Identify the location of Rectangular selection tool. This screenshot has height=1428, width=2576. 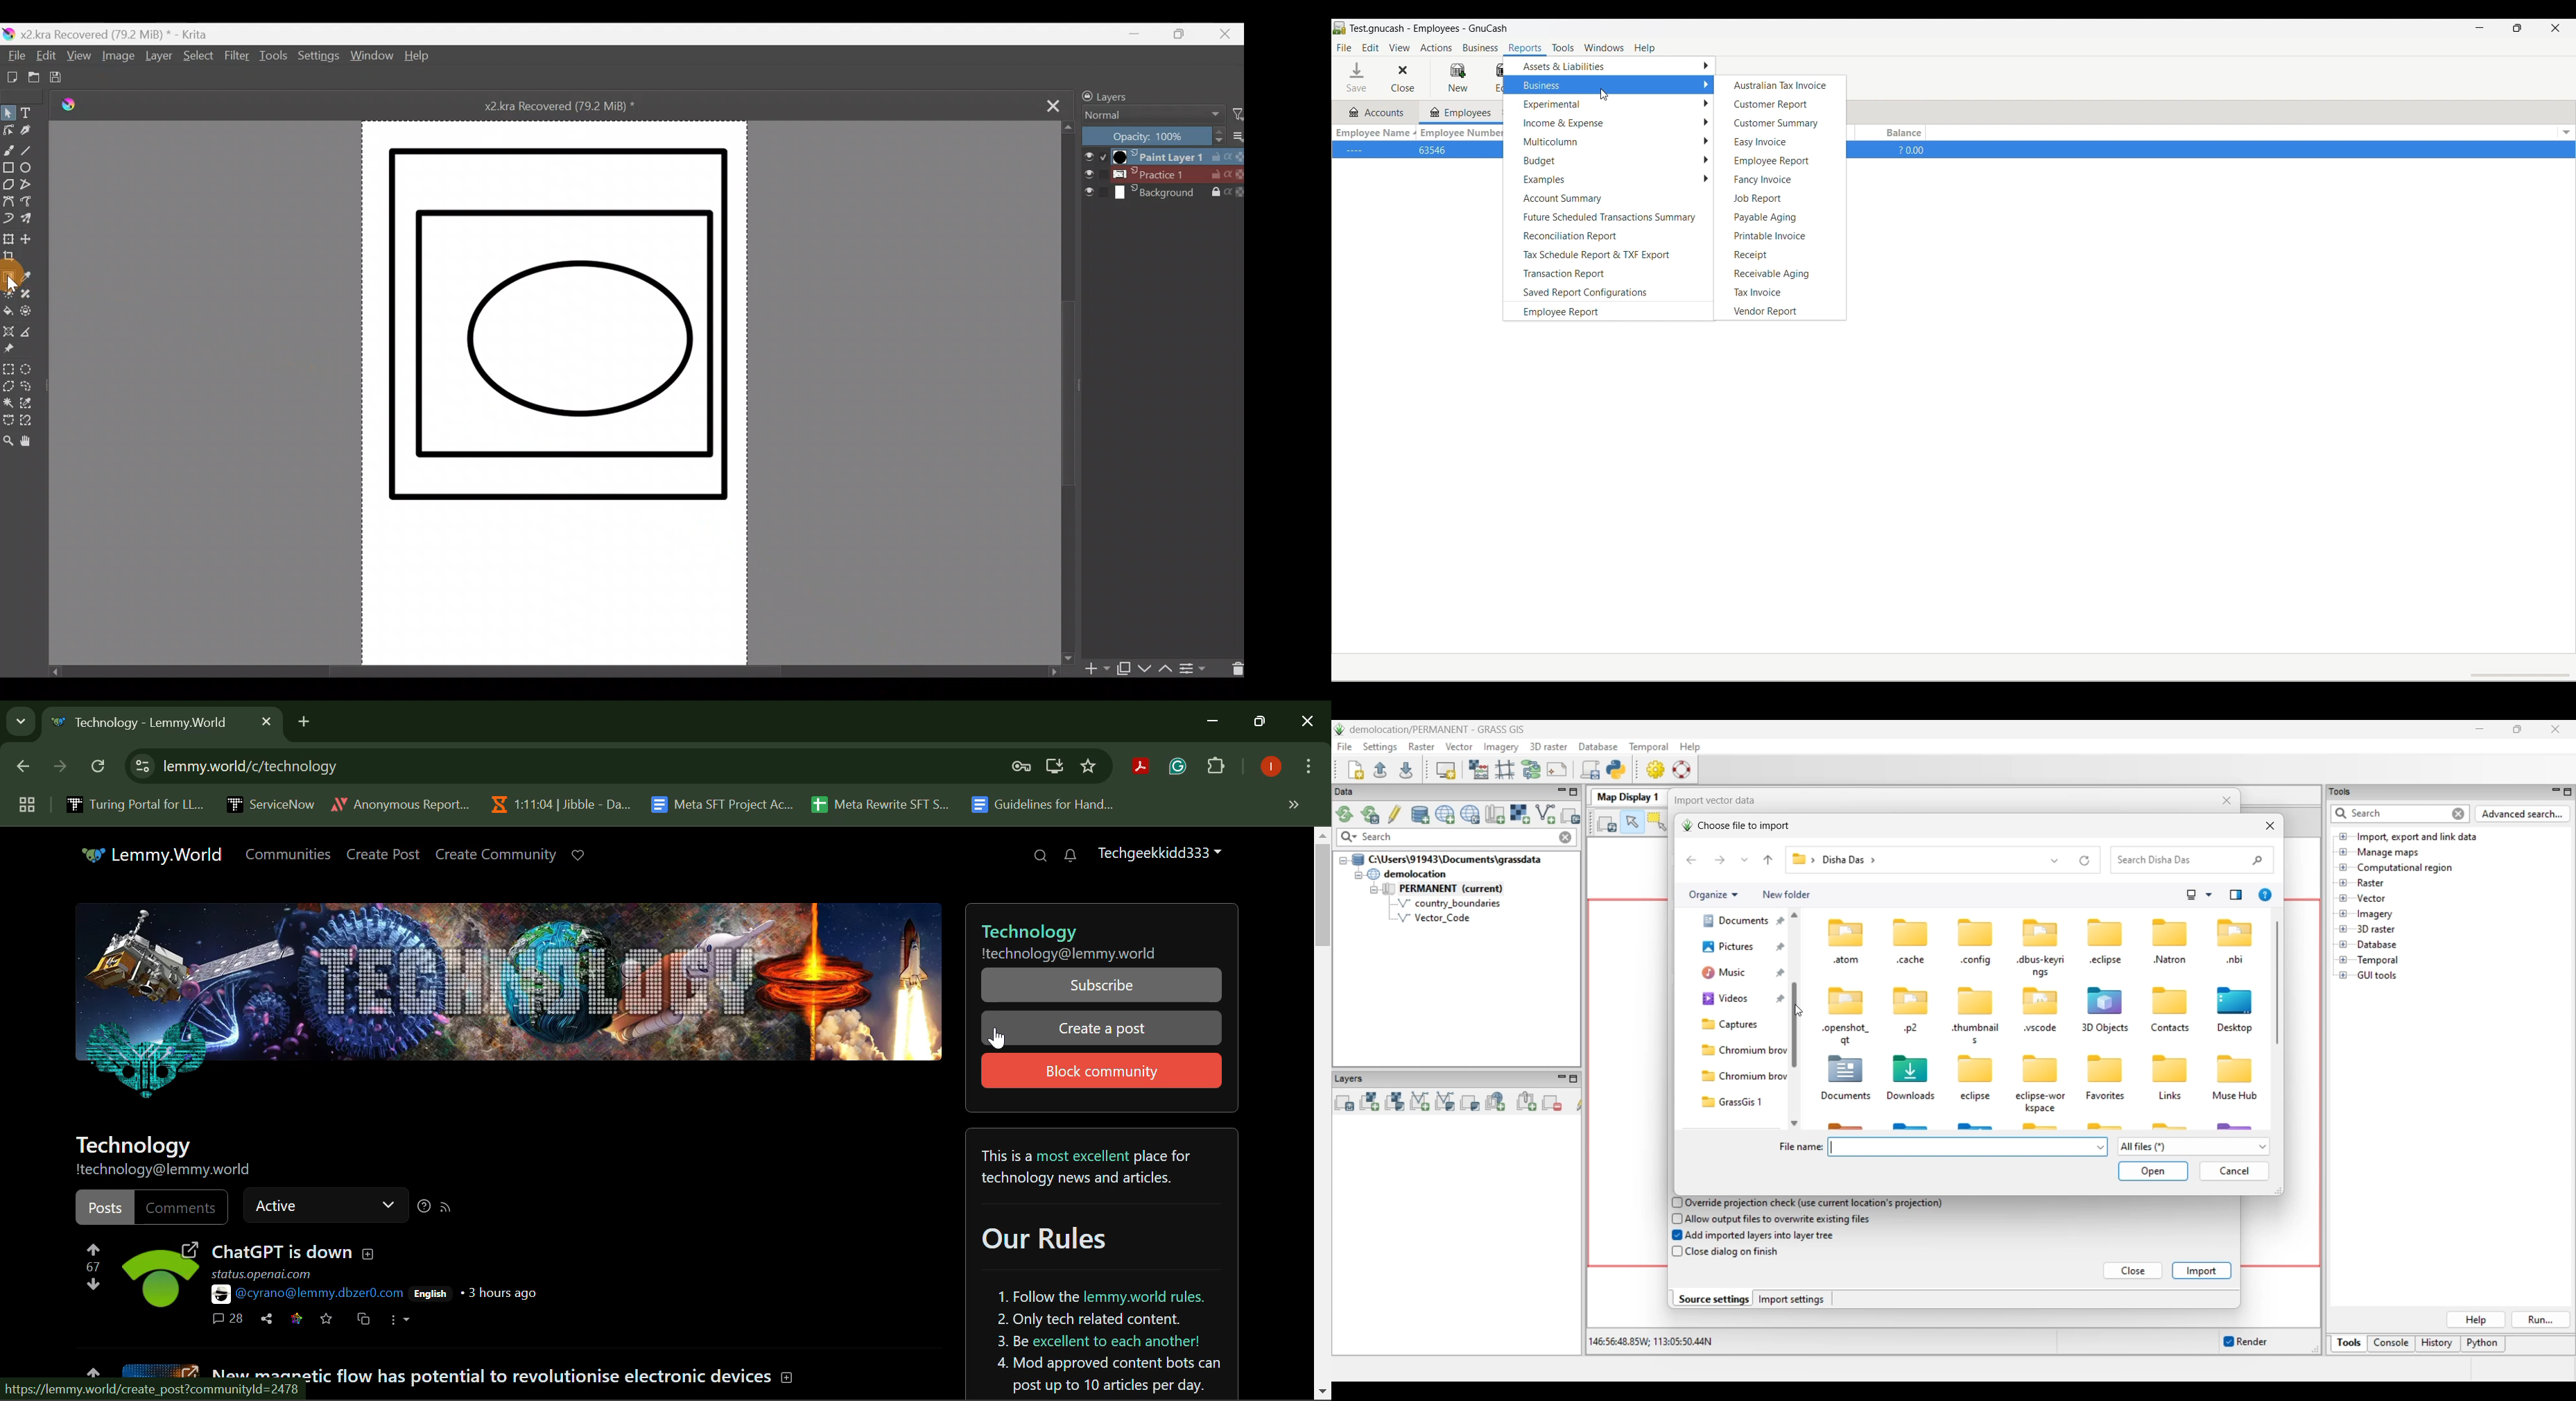
(8, 371).